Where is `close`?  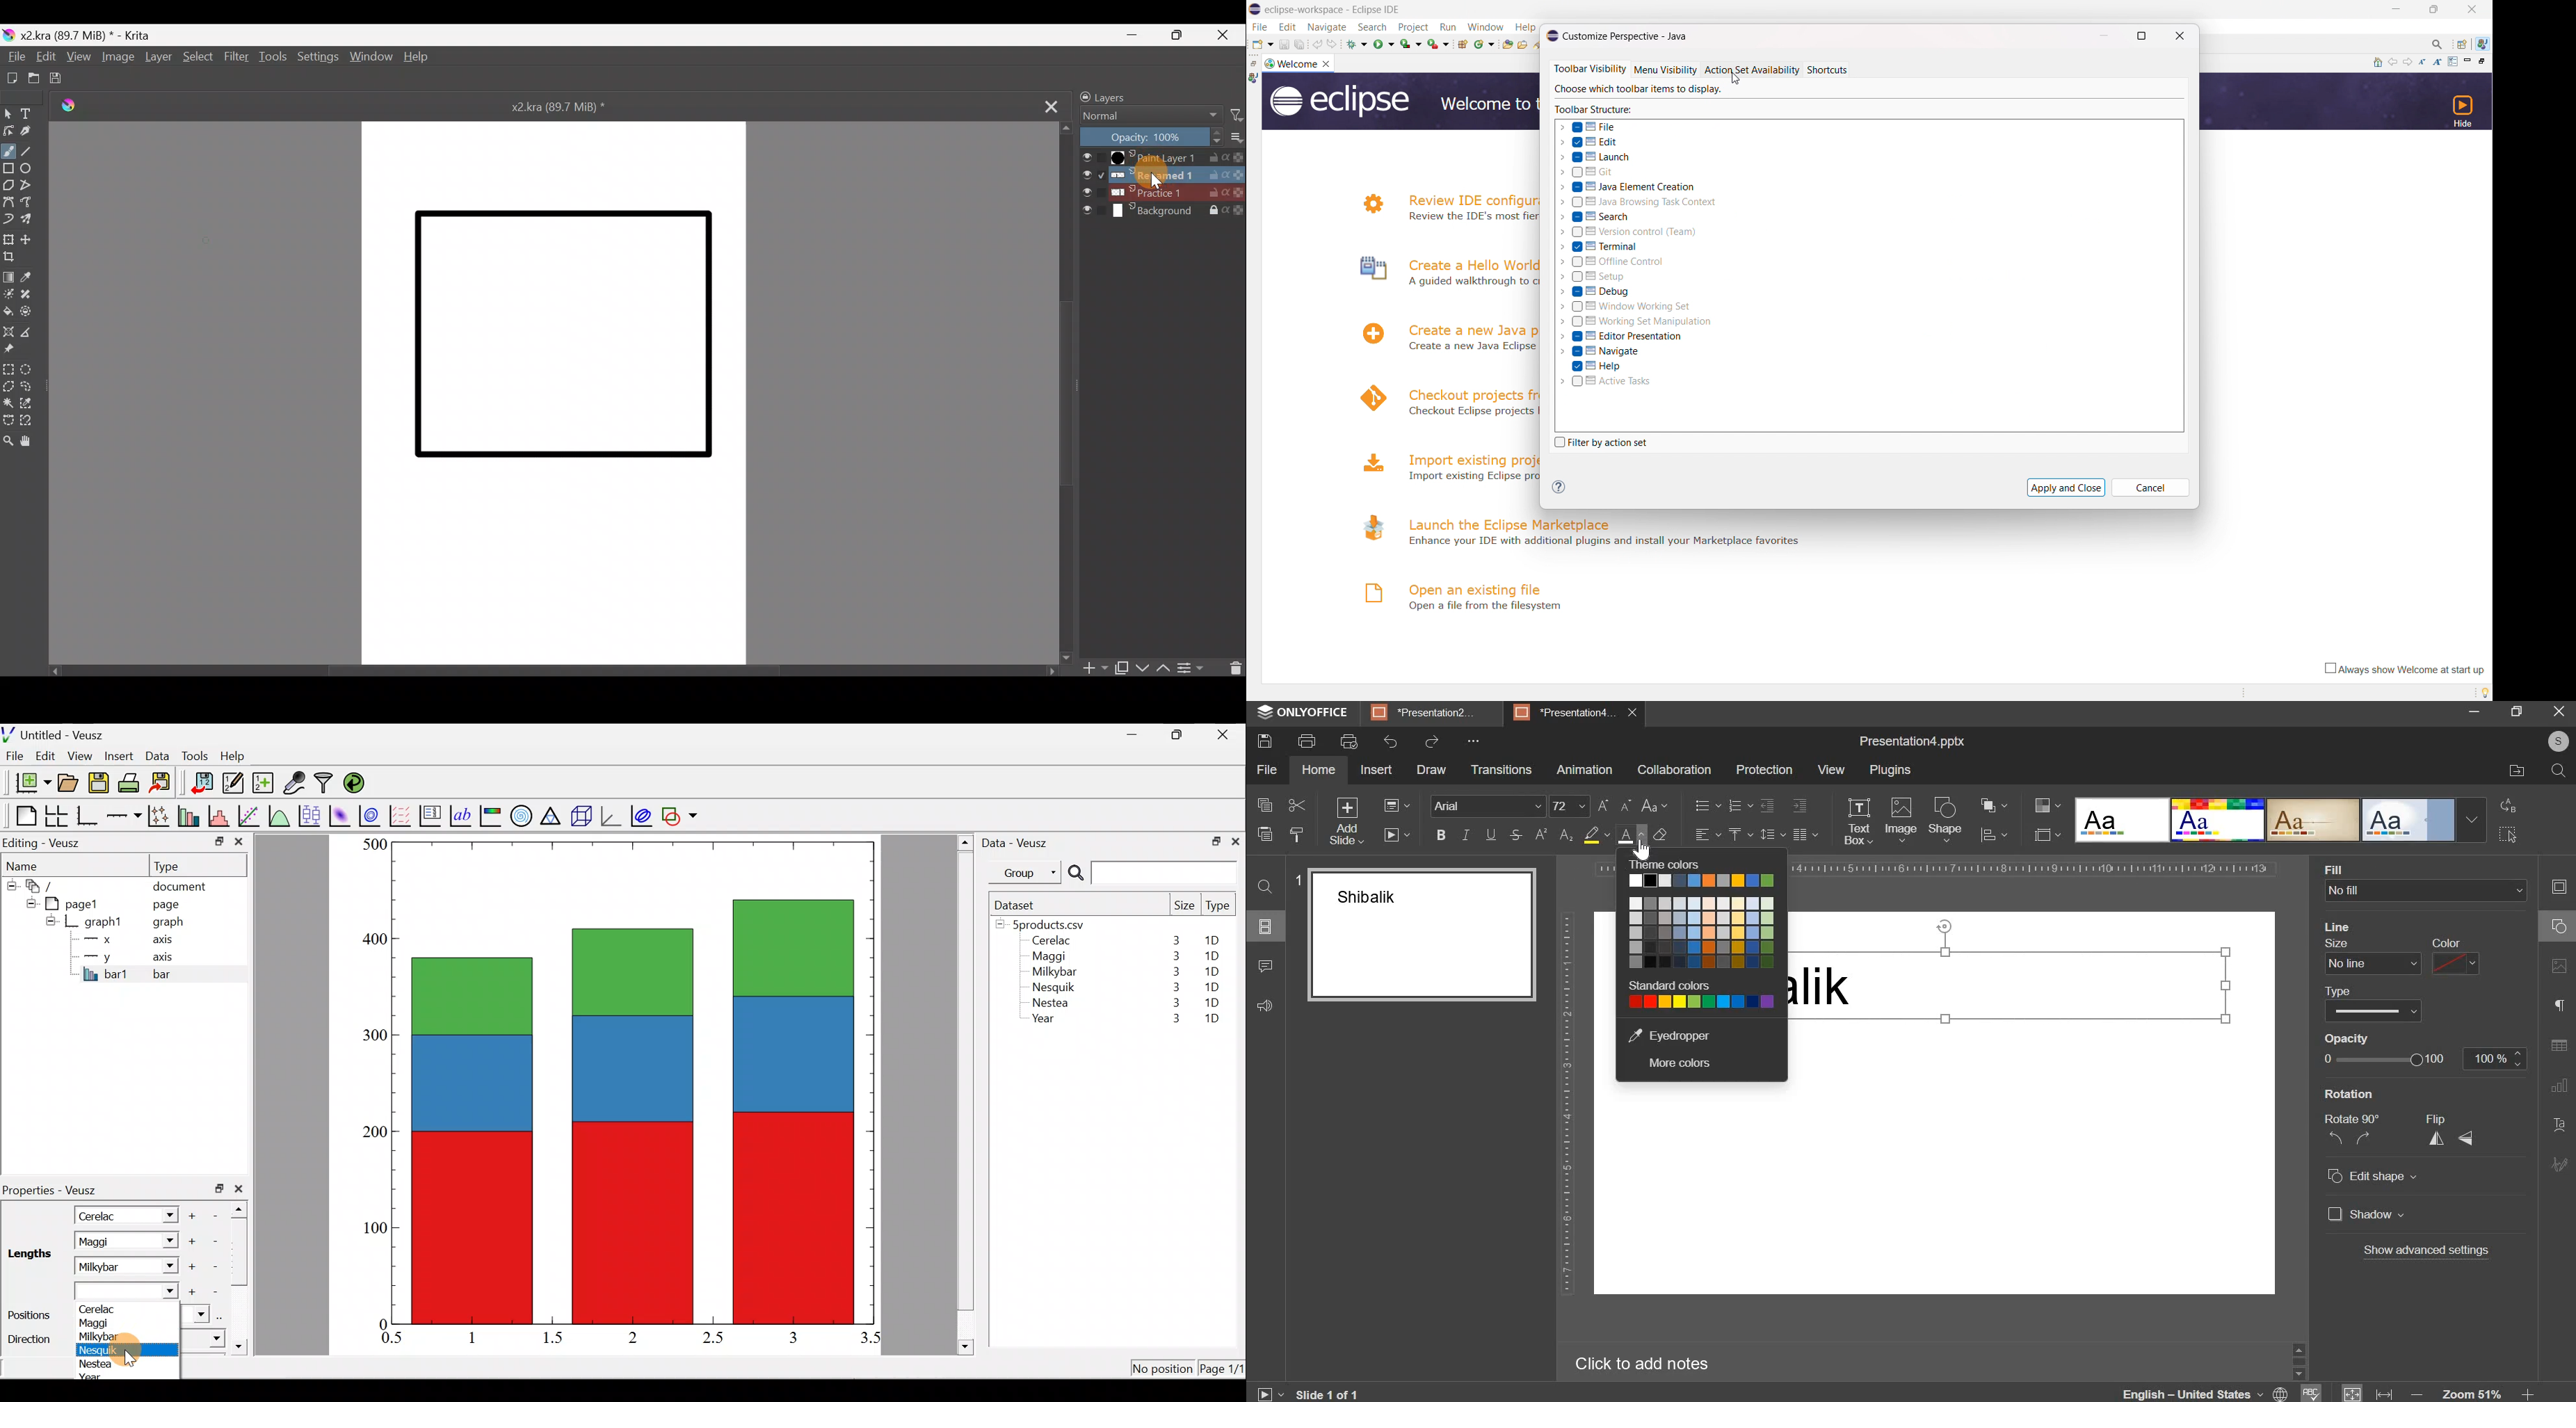 close is located at coordinates (1235, 841).